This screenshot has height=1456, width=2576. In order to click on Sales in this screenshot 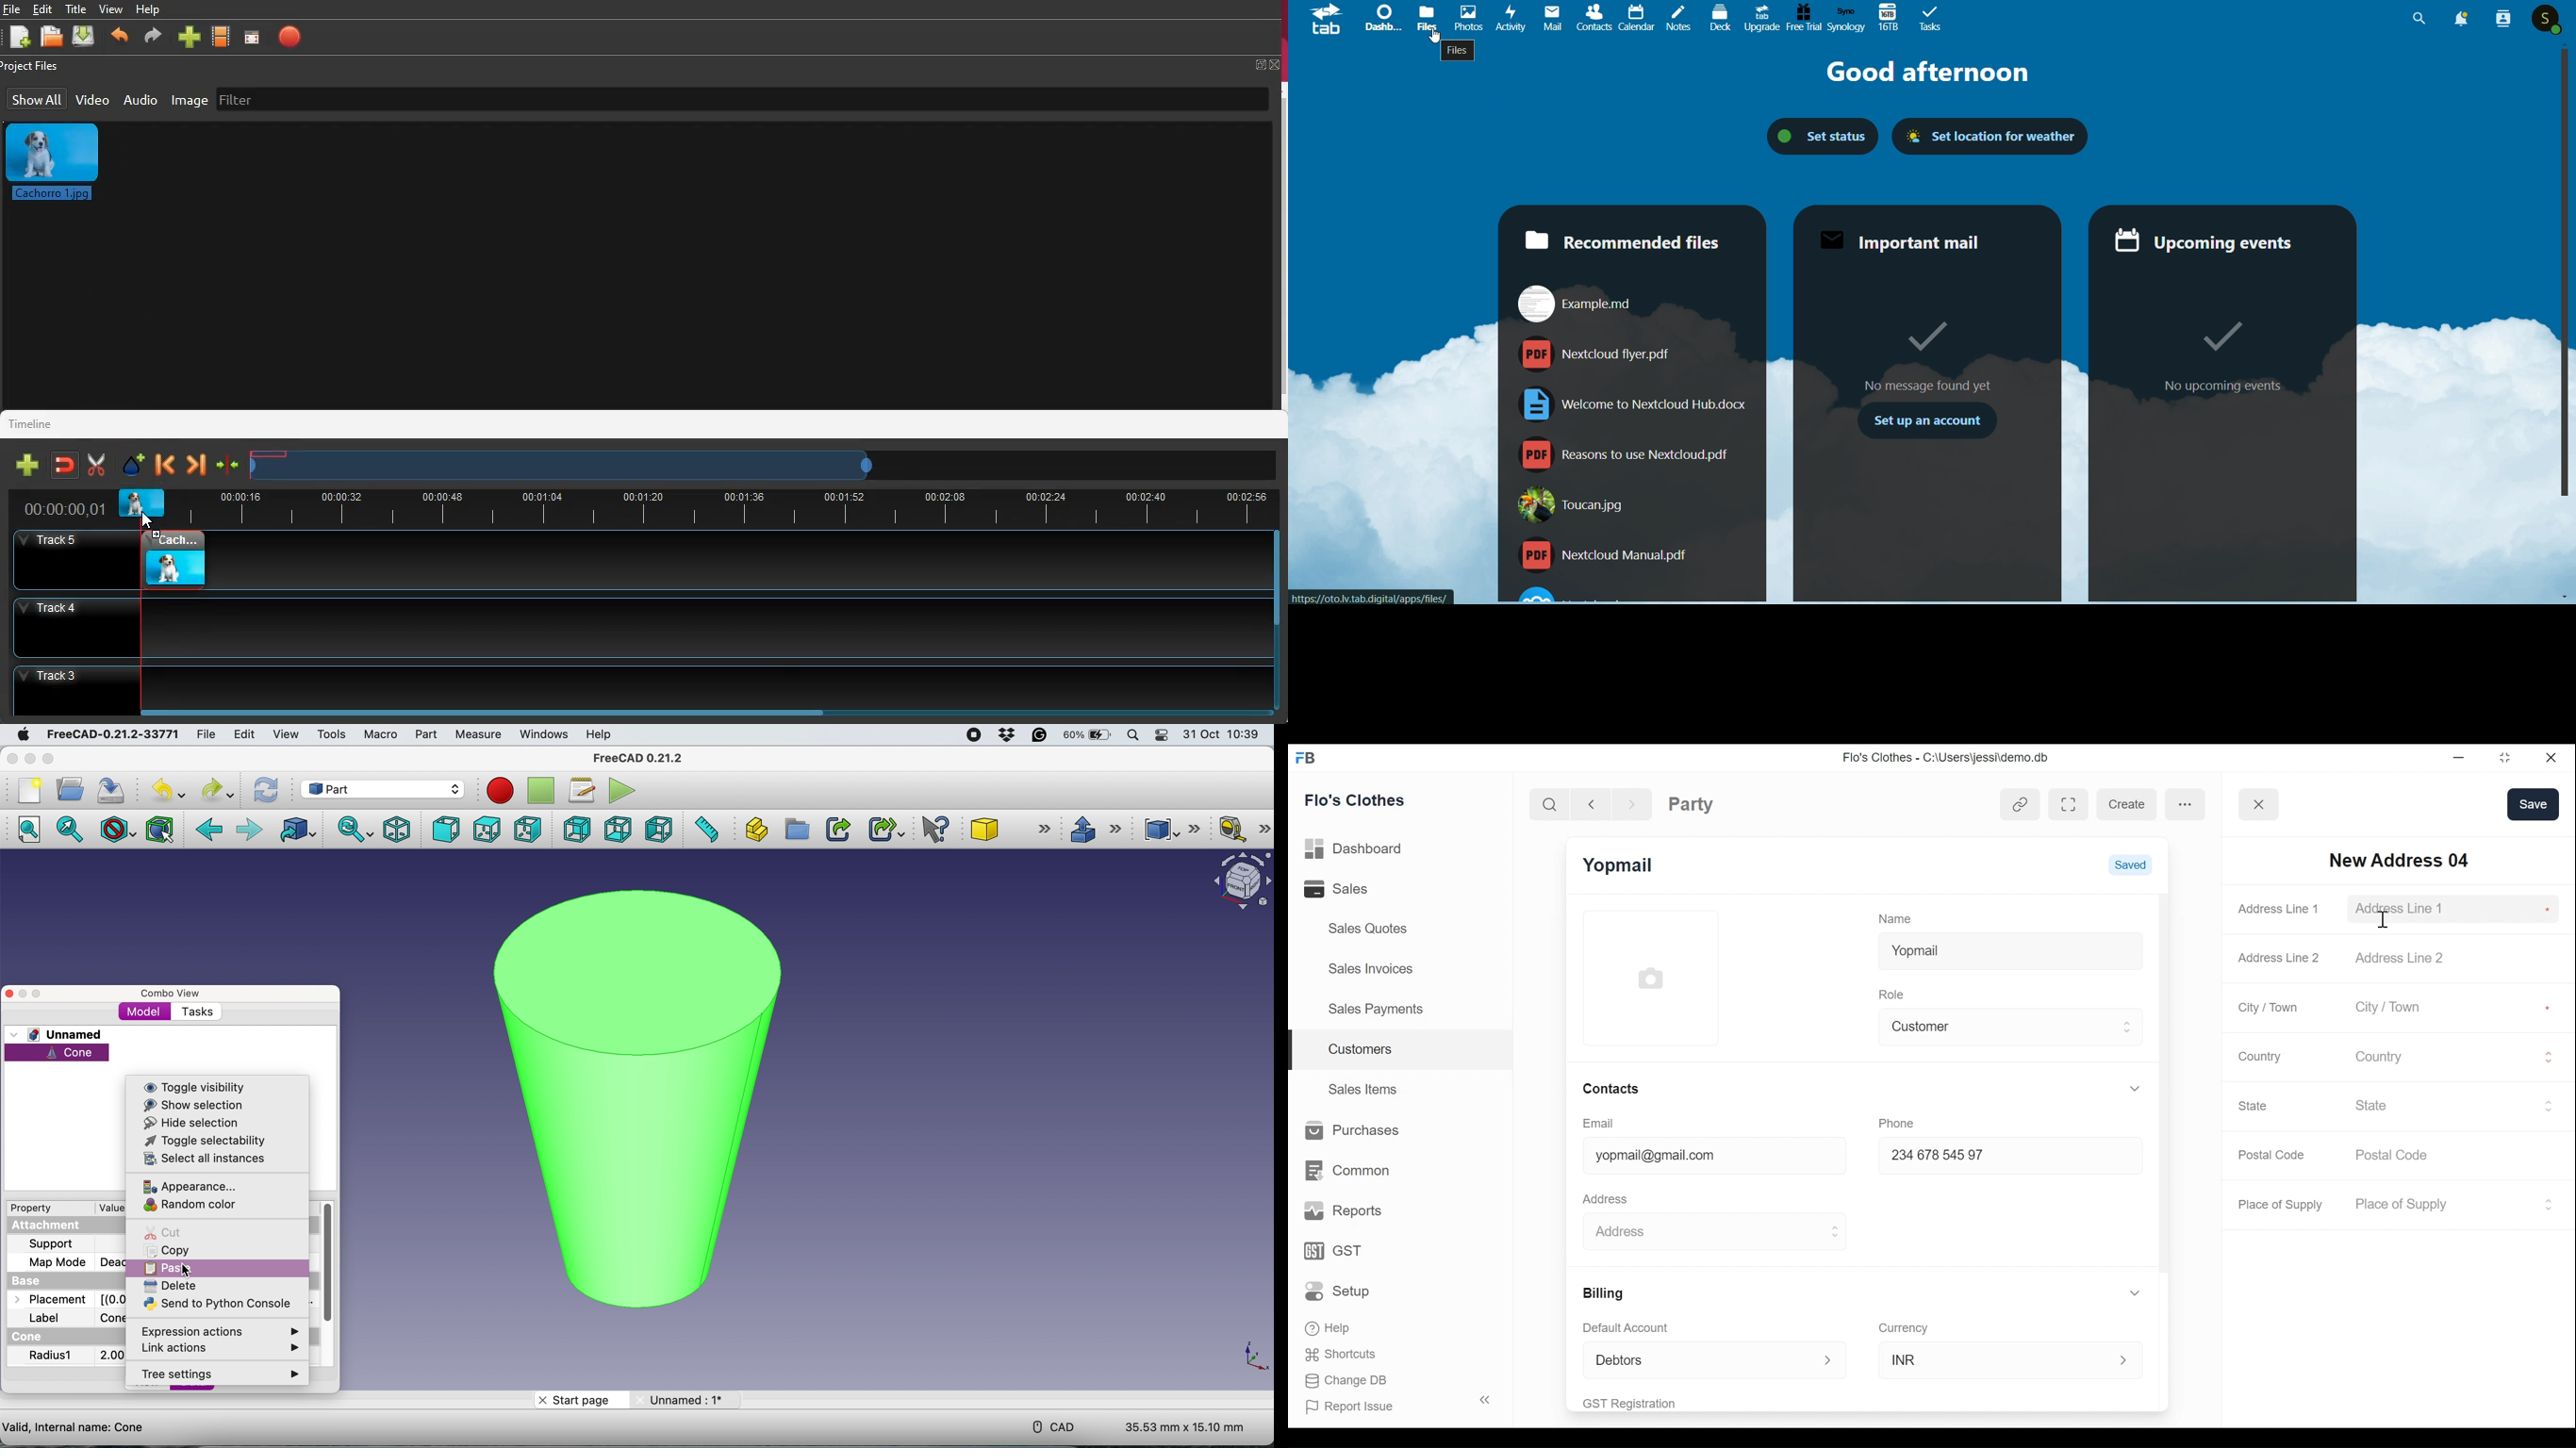, I will do `click(1354, 888)`.